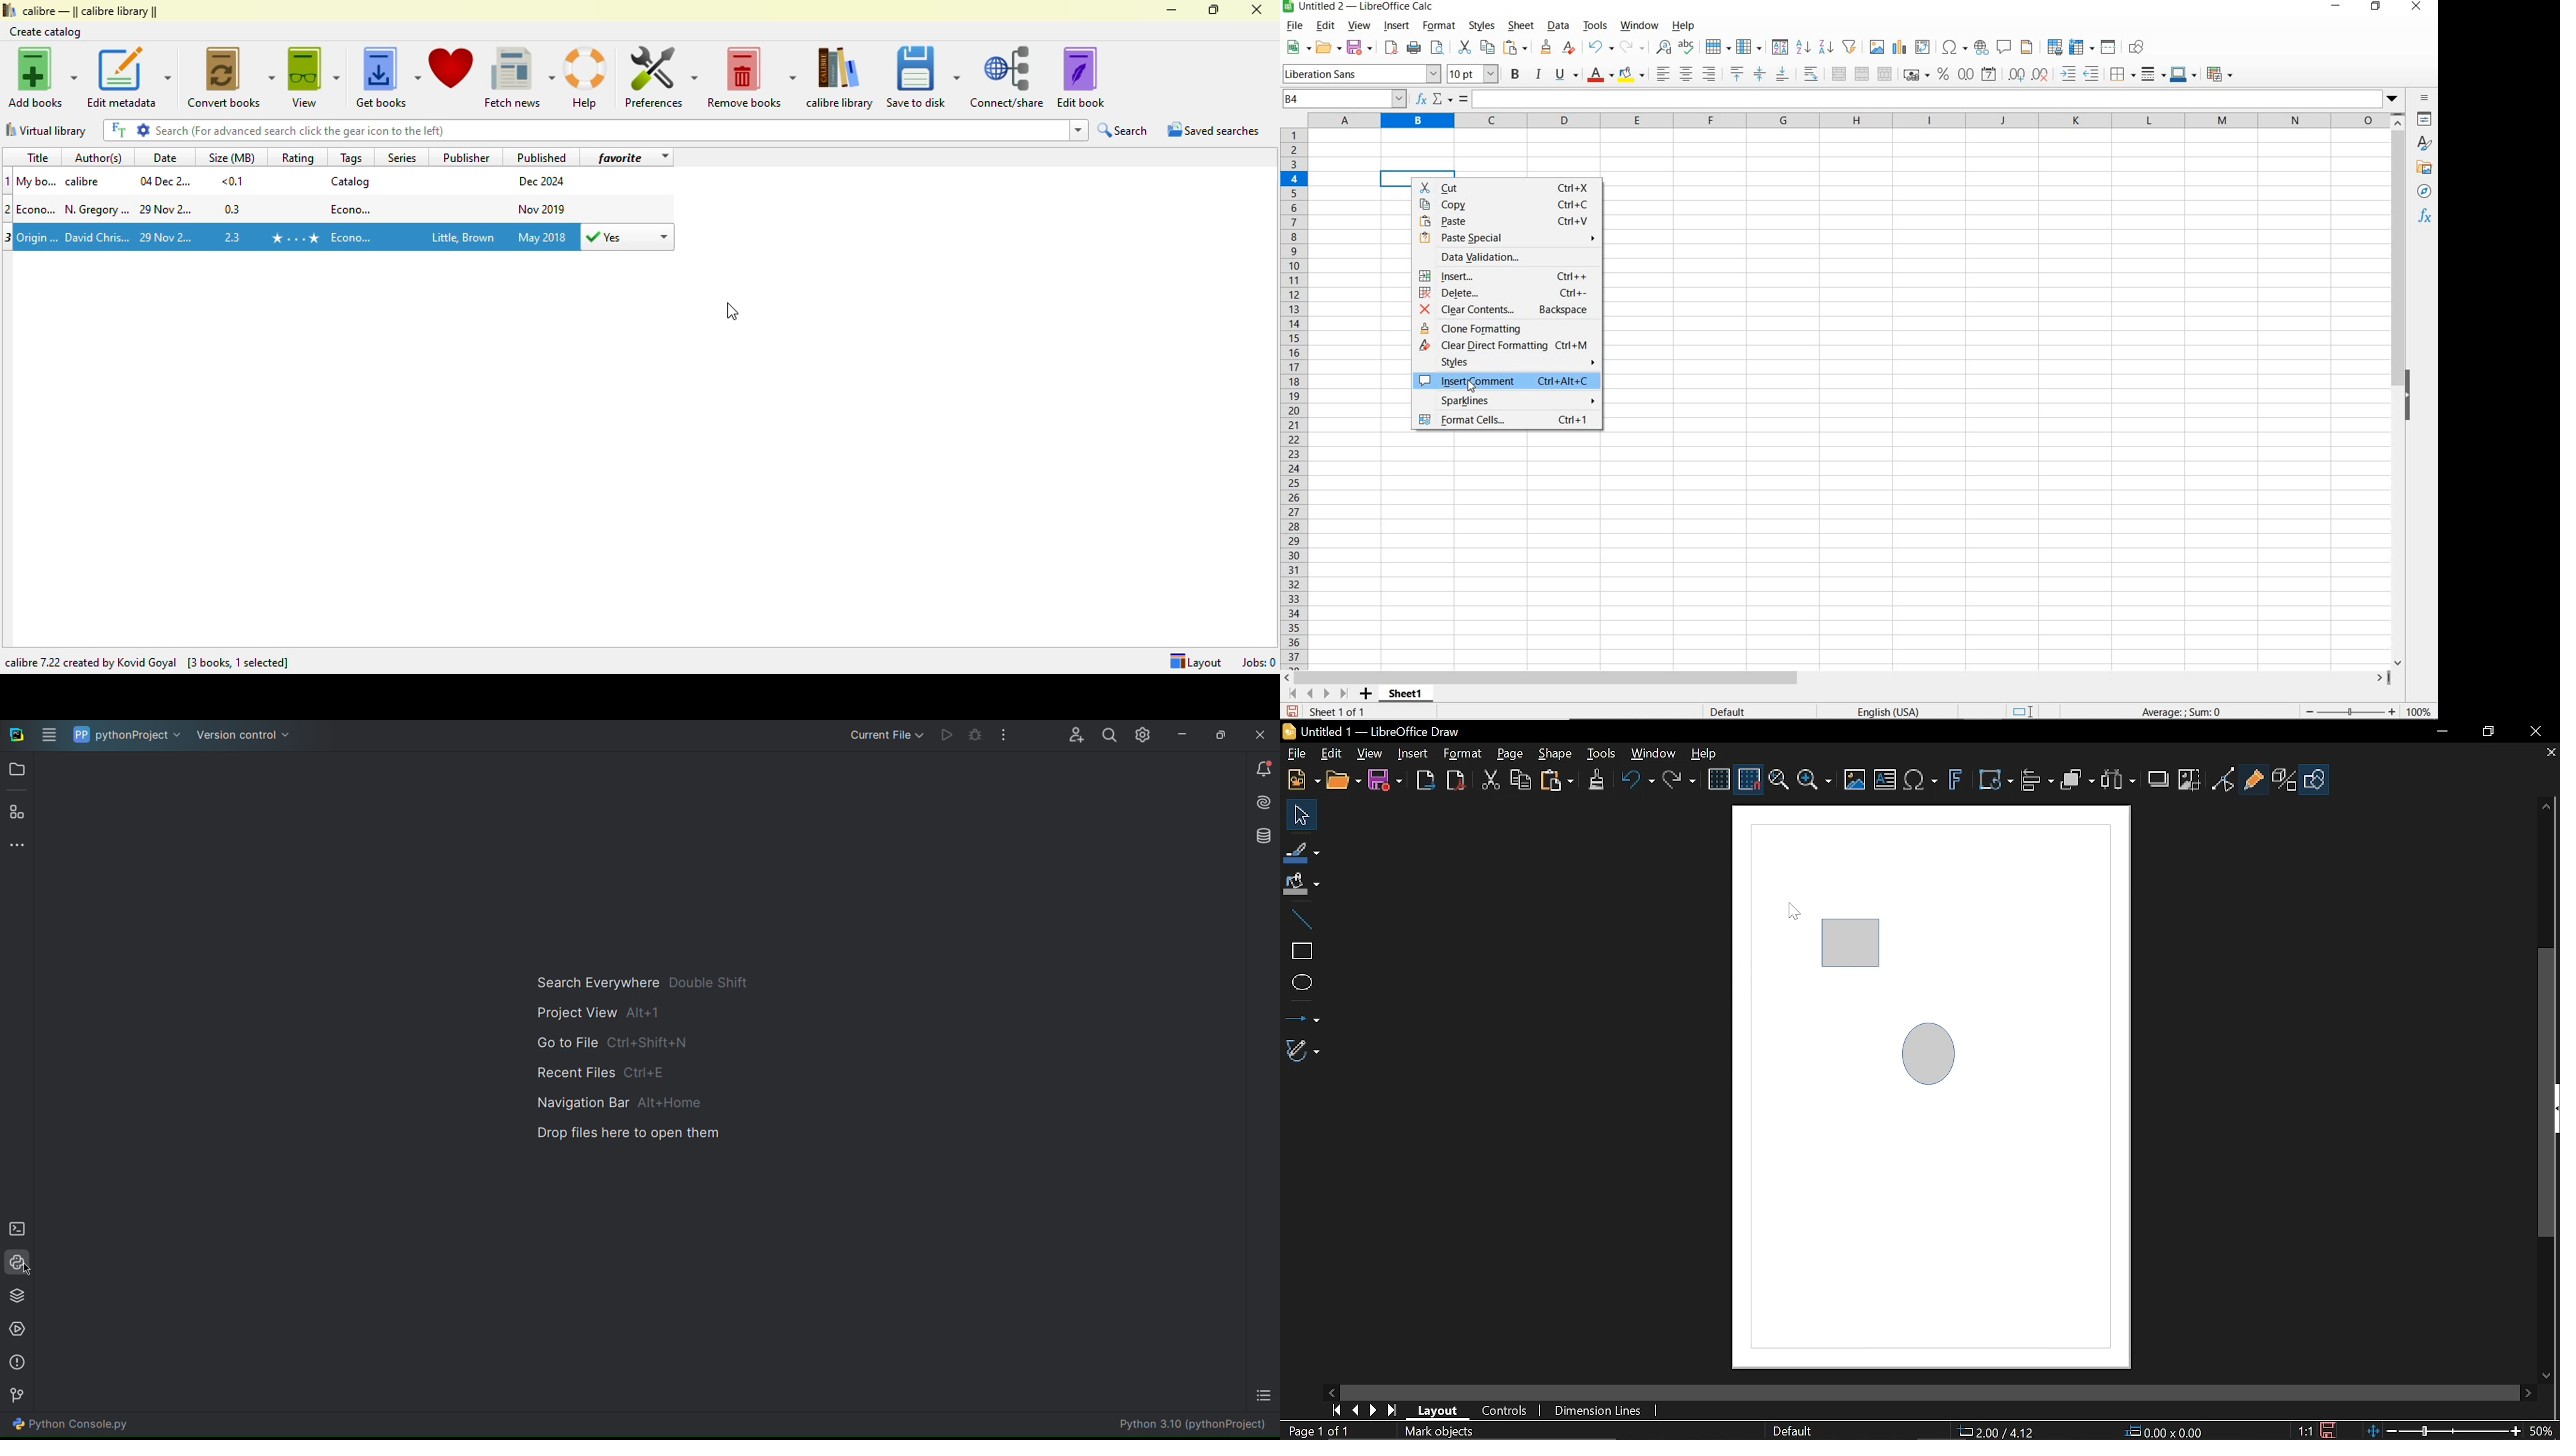 Image resolution: width=2576 pixels, height=1456 pixels. I want to click on print, so click(1414, 48).